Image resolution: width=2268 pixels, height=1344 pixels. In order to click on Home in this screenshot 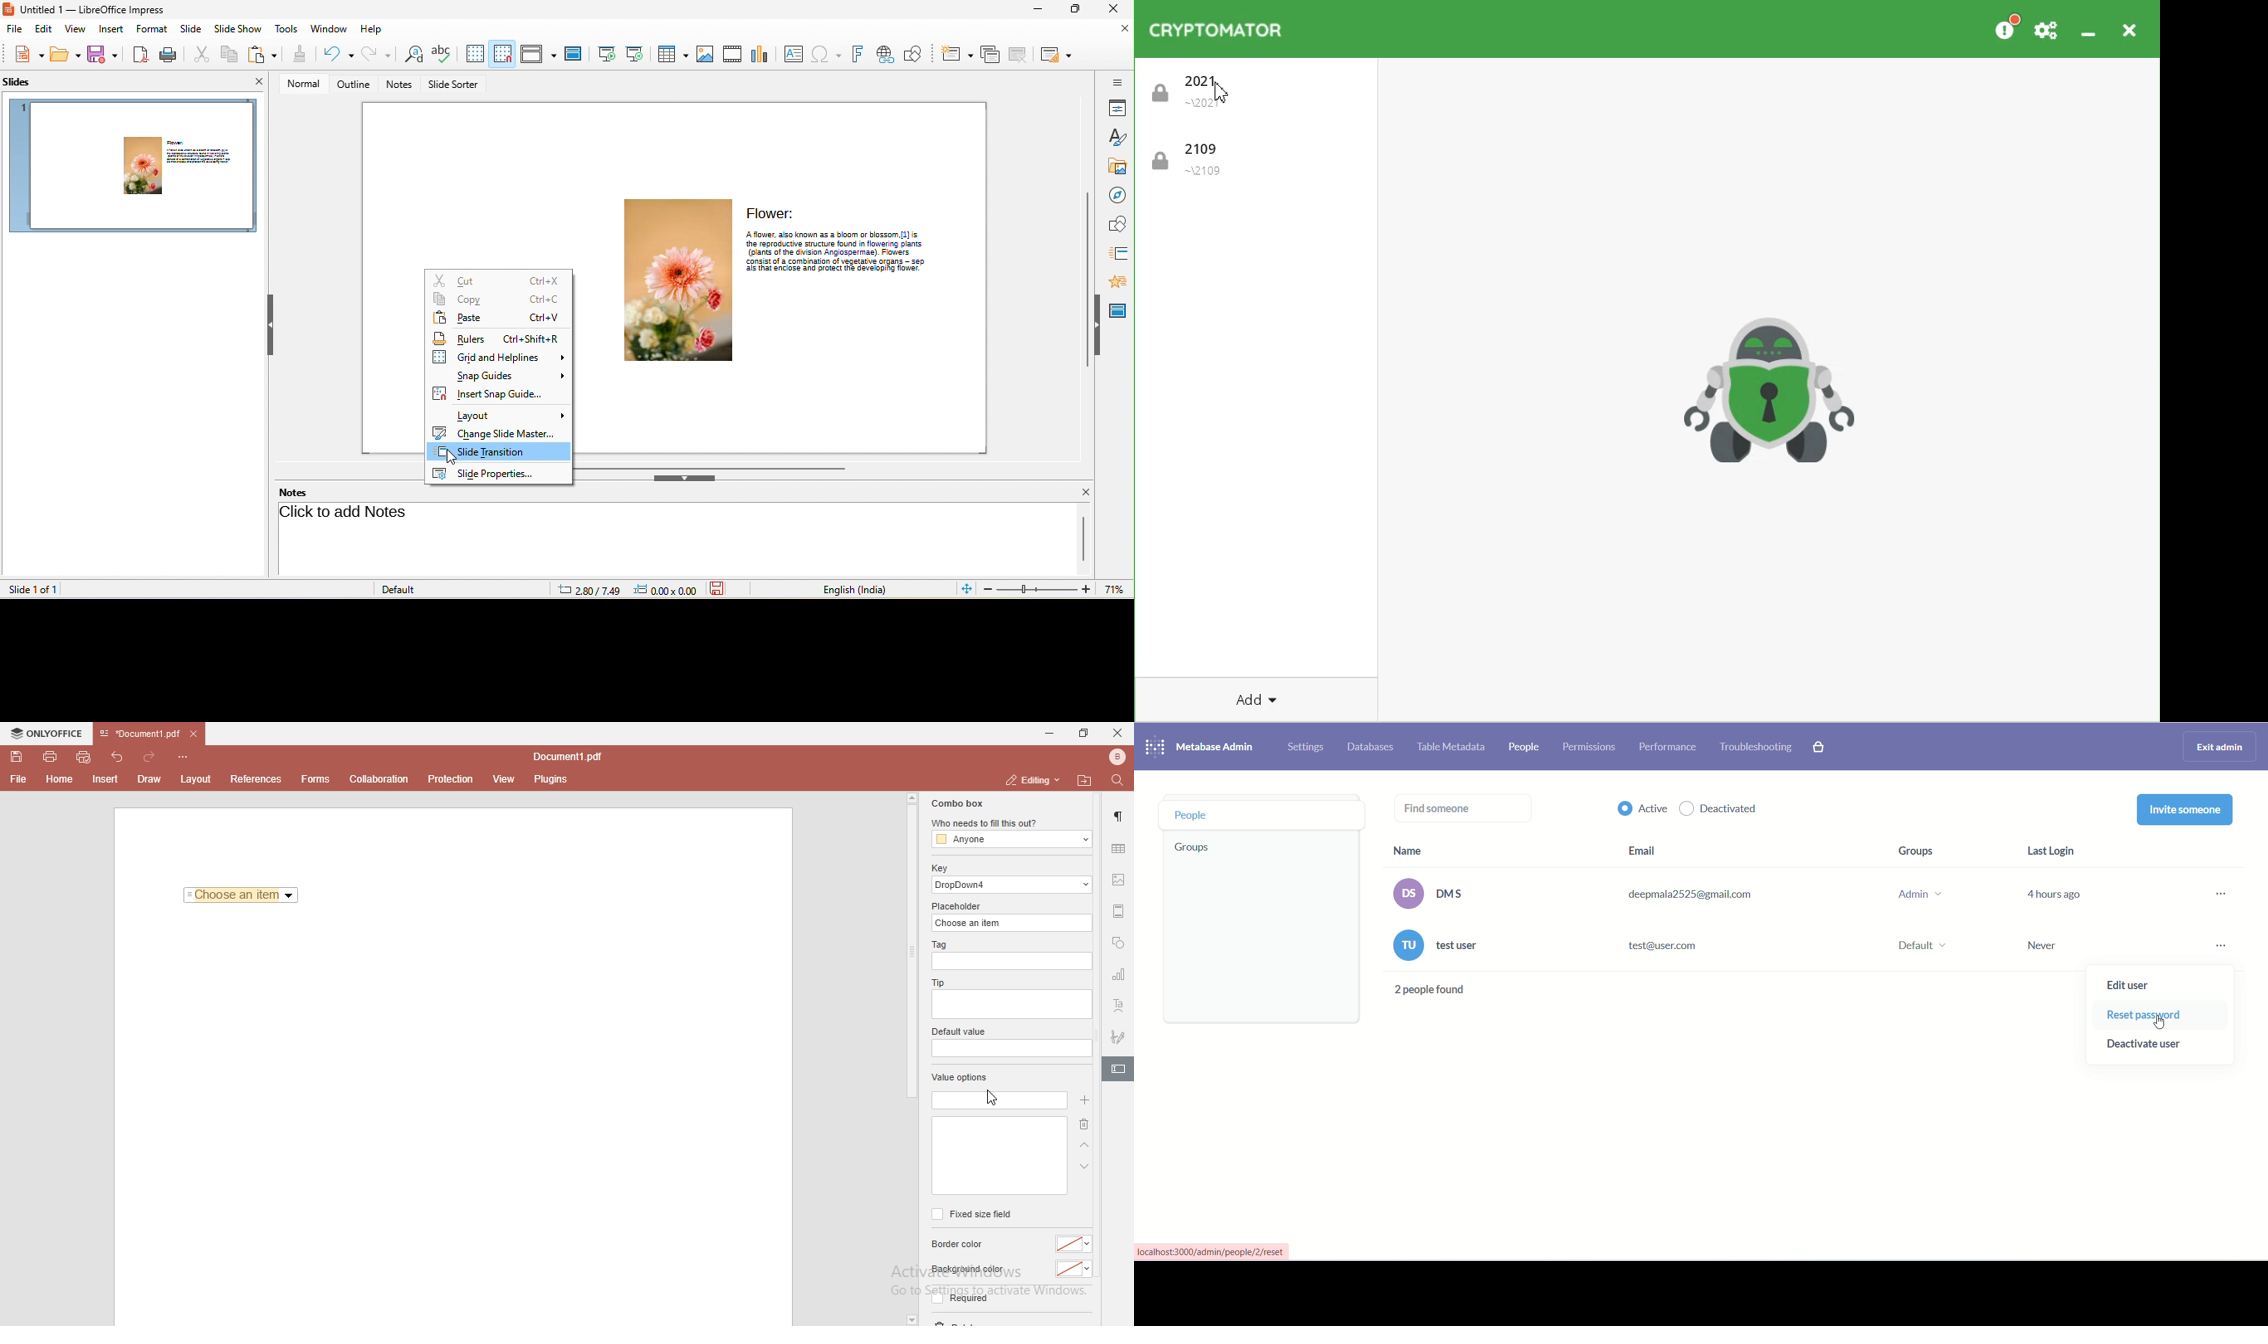, I will do `click(61, 782)`.